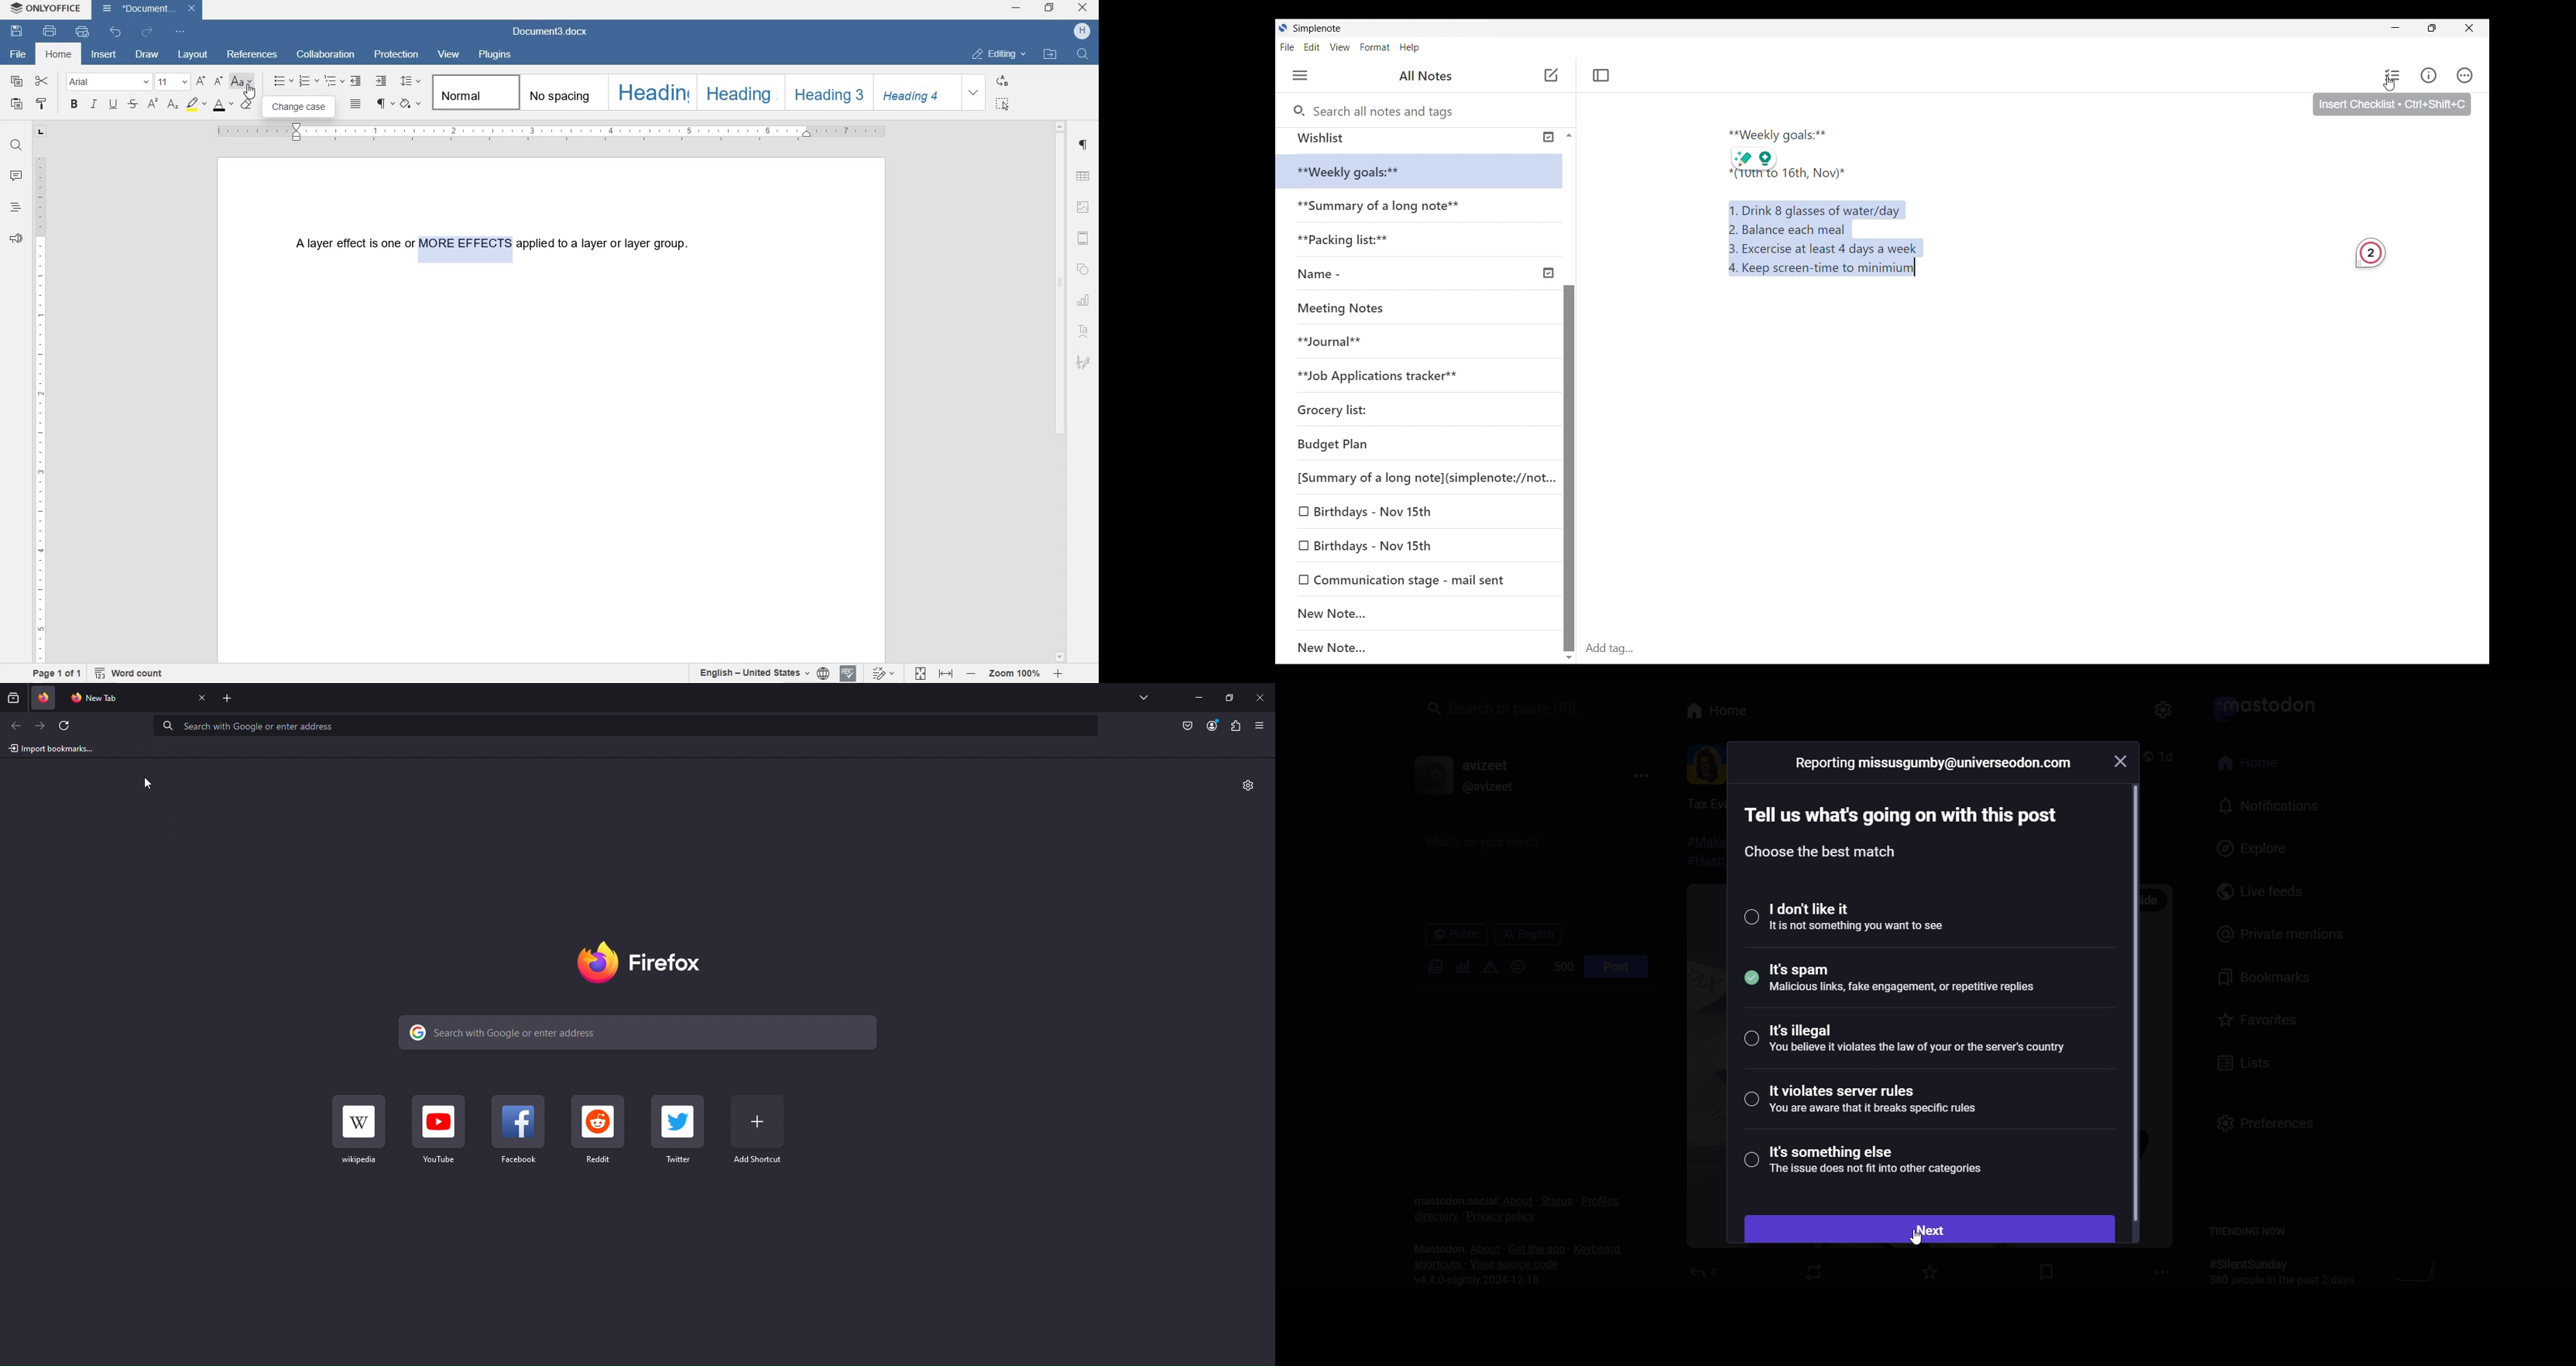 The height and width of the screenshot is (1372, 2576). What do you see at coordinates (1003, 104) in the screenshot?
I see `SELECT ALL` at bounding box center [1003, 104].